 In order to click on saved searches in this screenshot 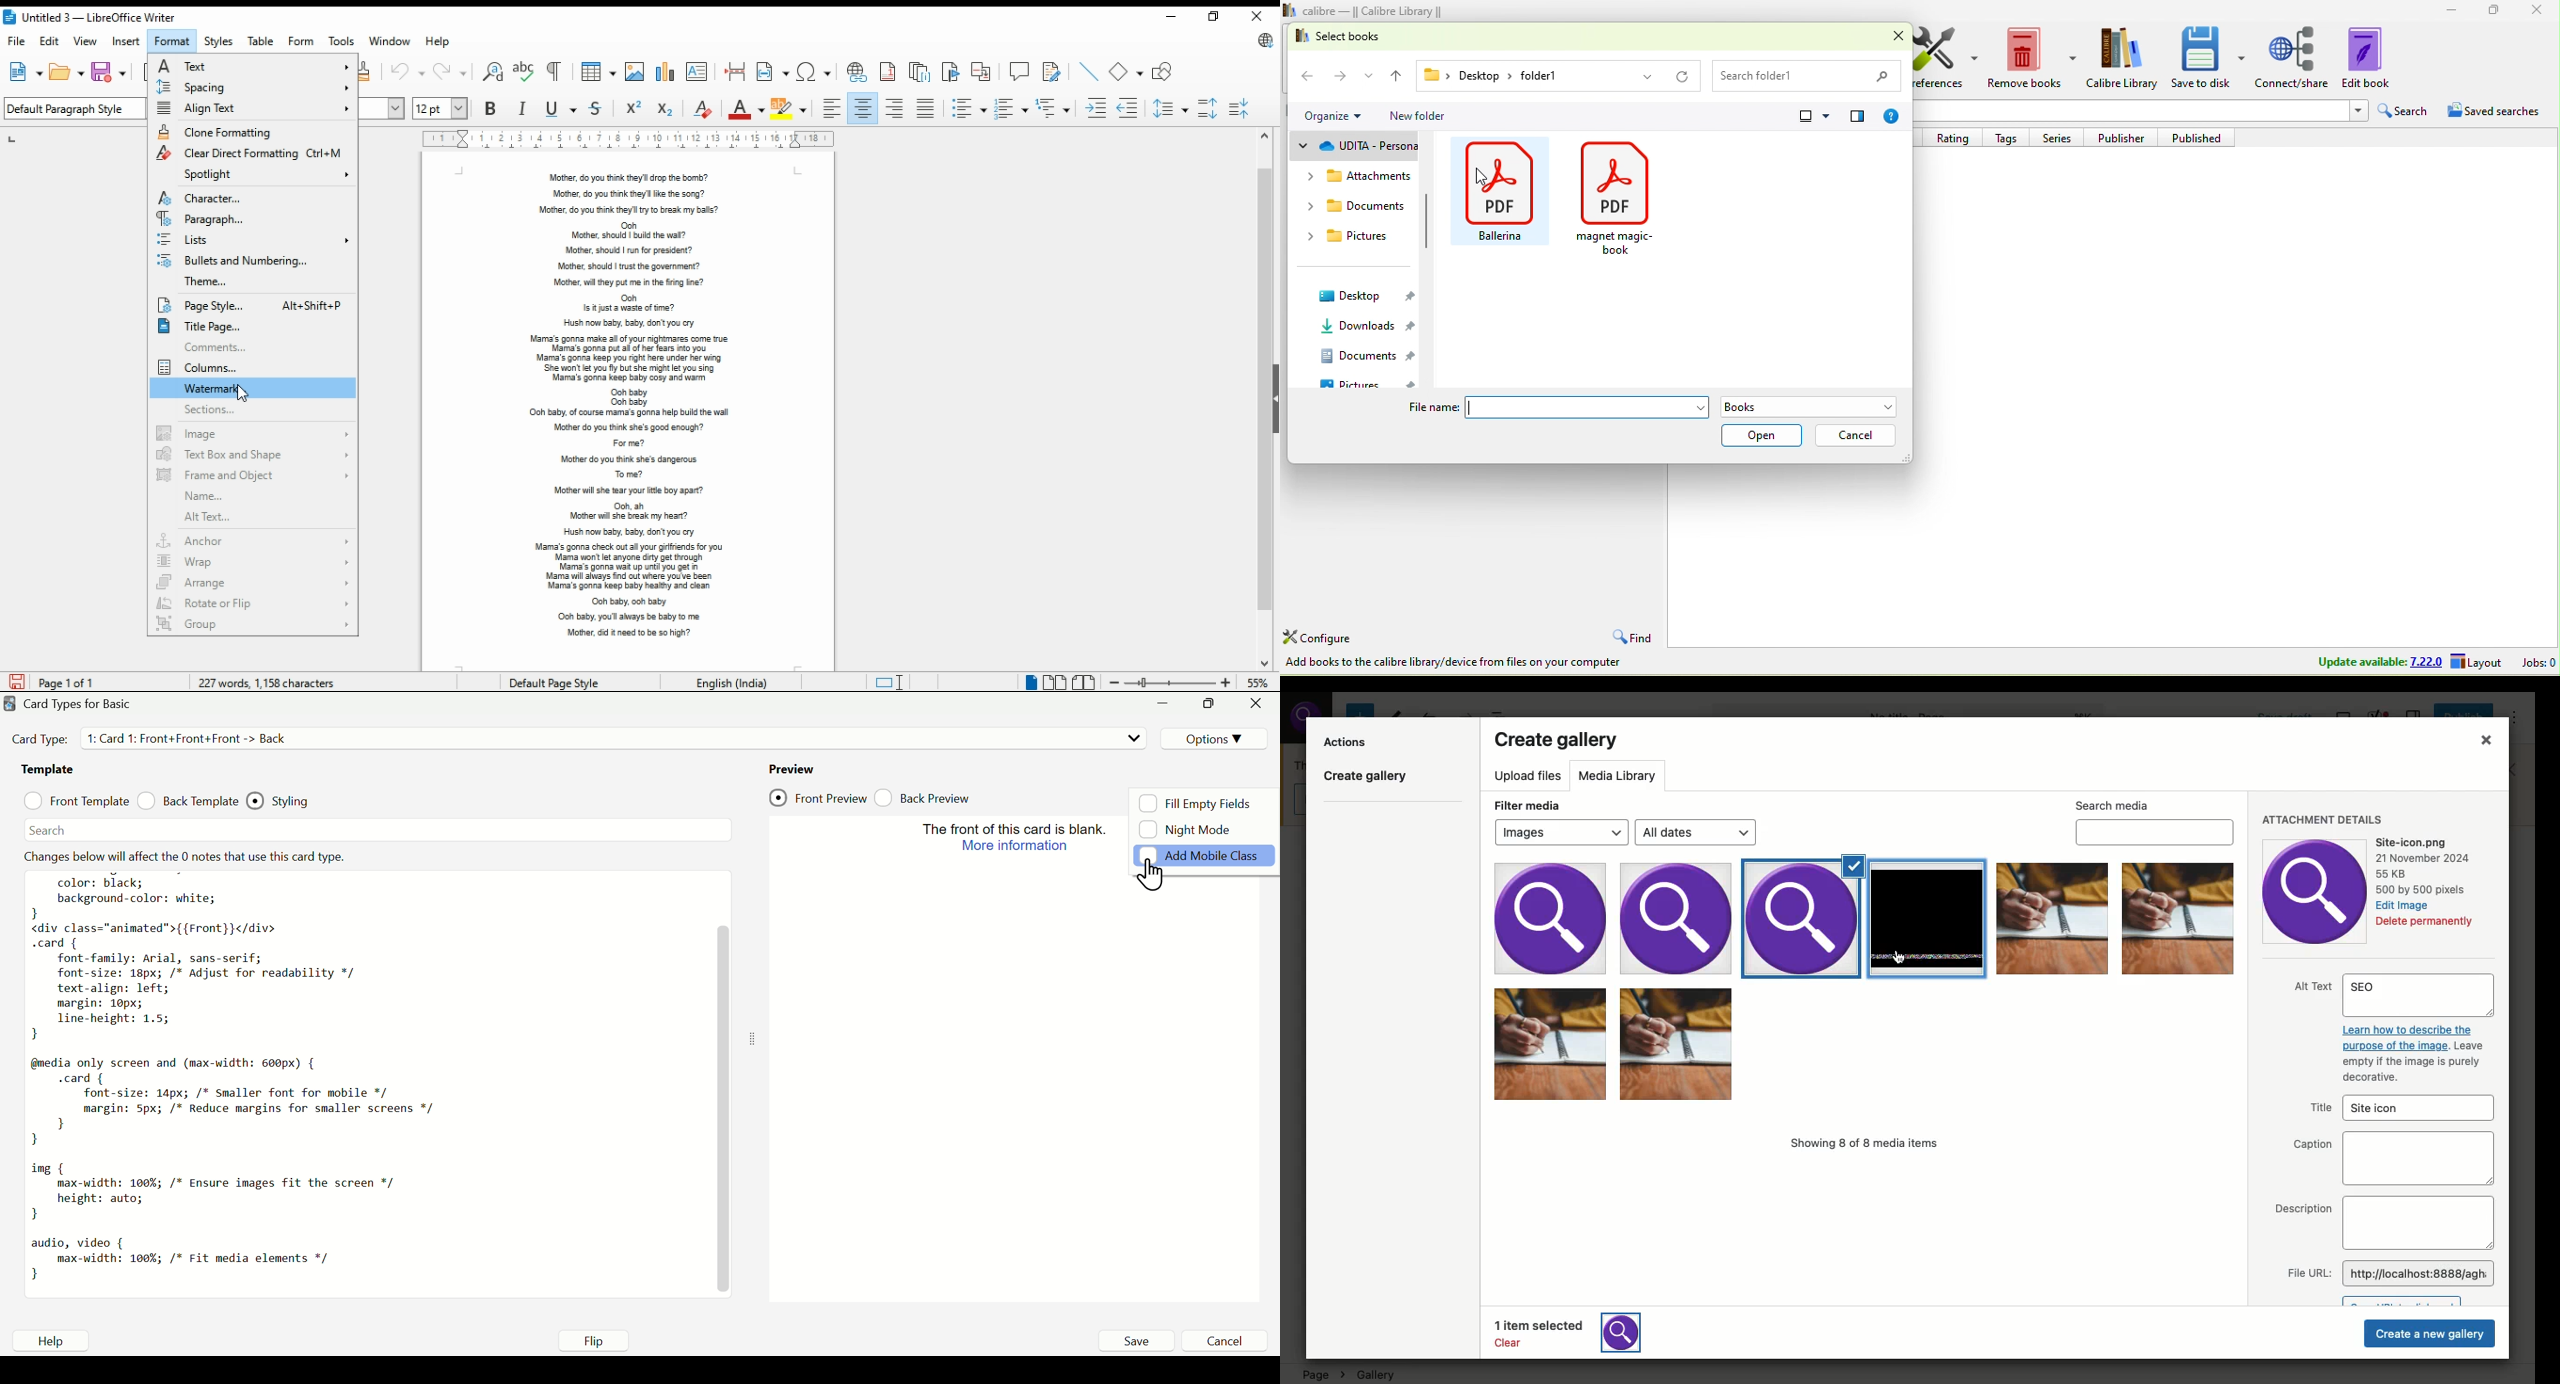, I will do `click(2495, 109)`.